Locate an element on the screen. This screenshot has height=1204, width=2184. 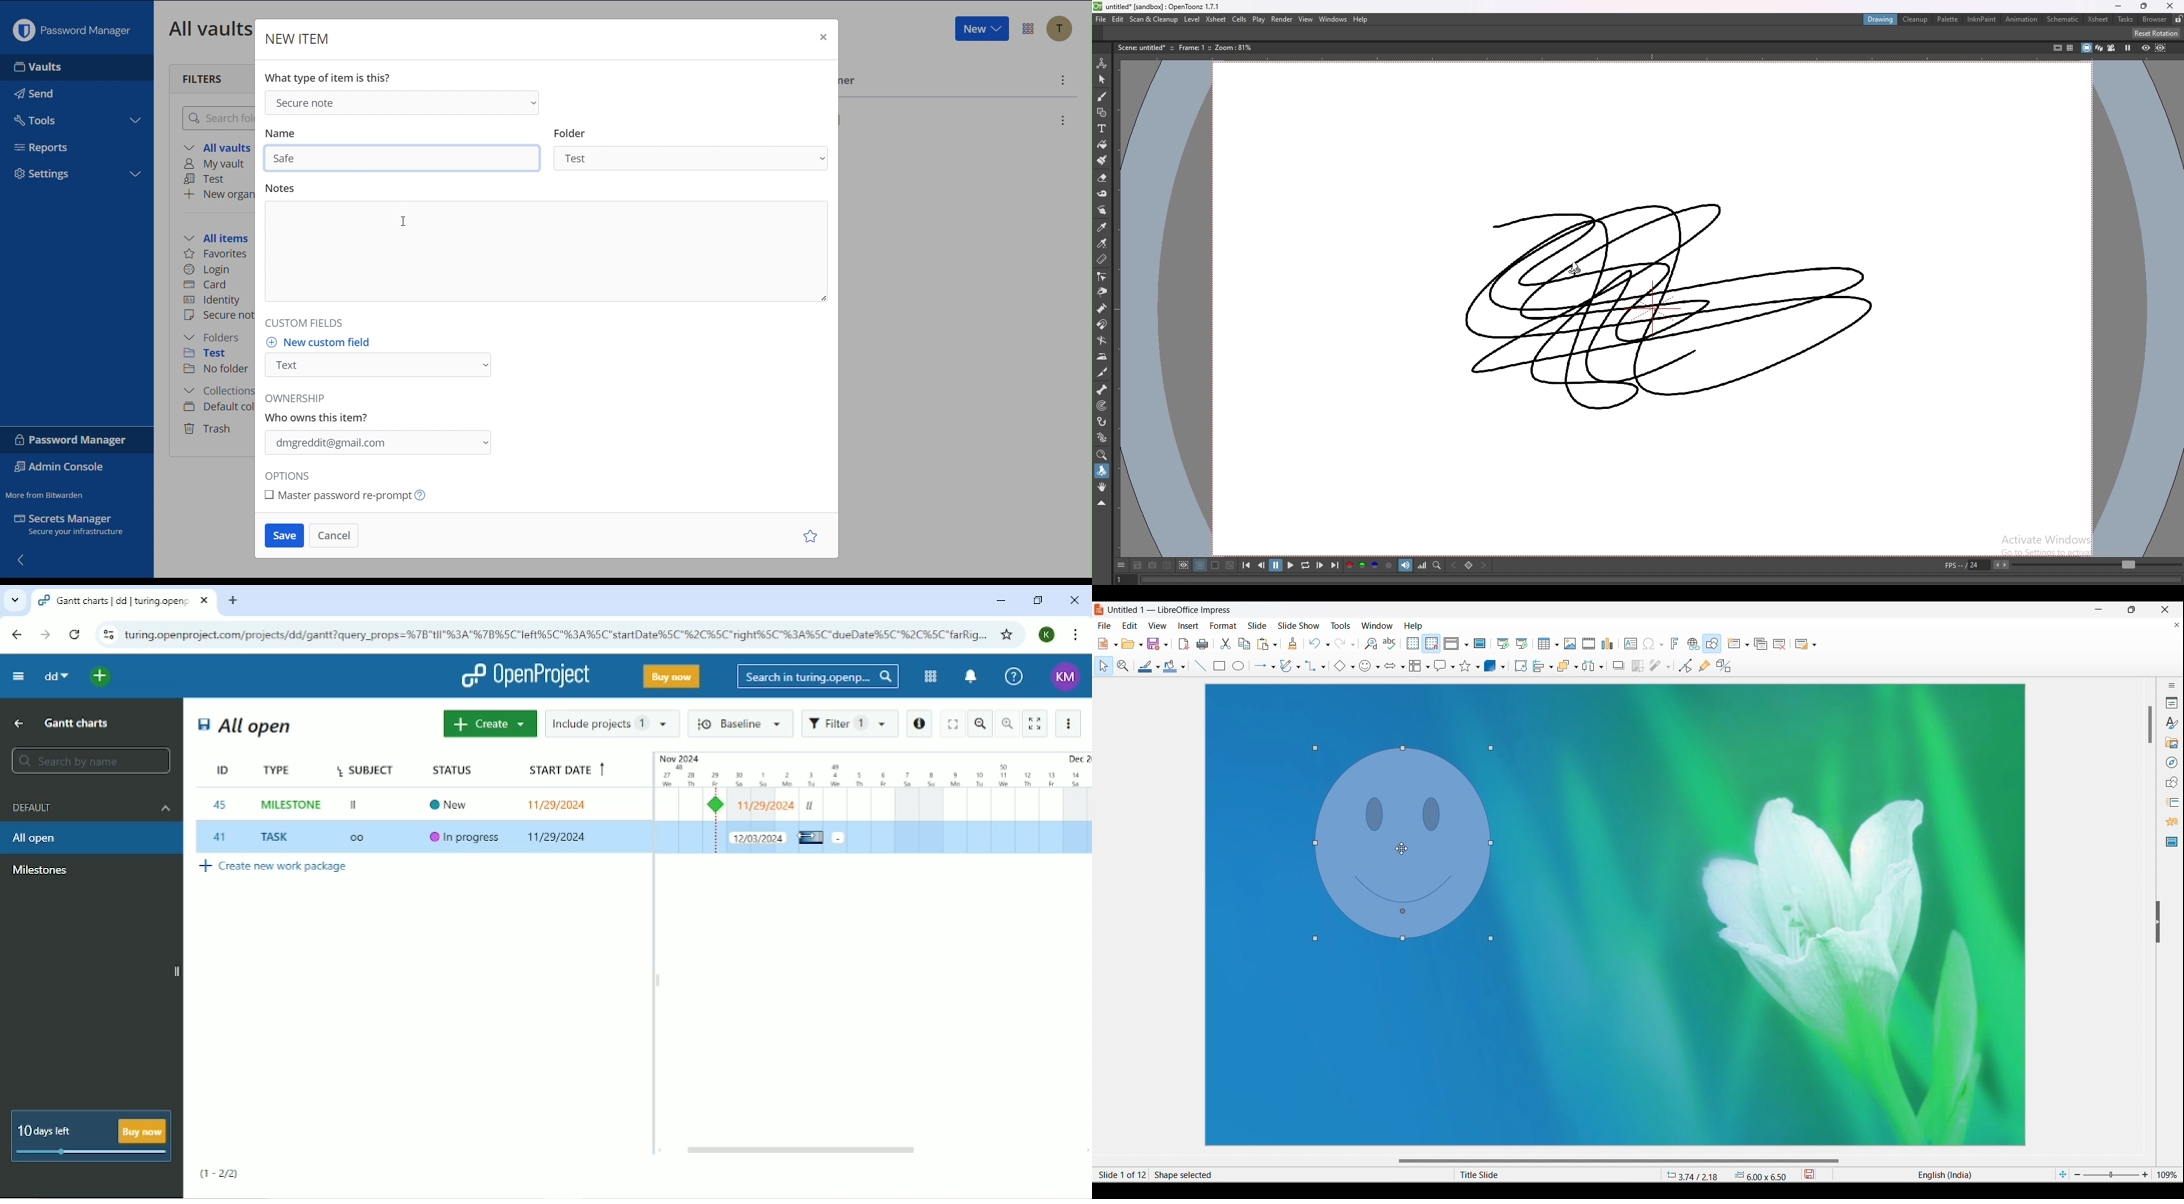
6.00 x 6.50 is located at coordinates (1761, 1175).